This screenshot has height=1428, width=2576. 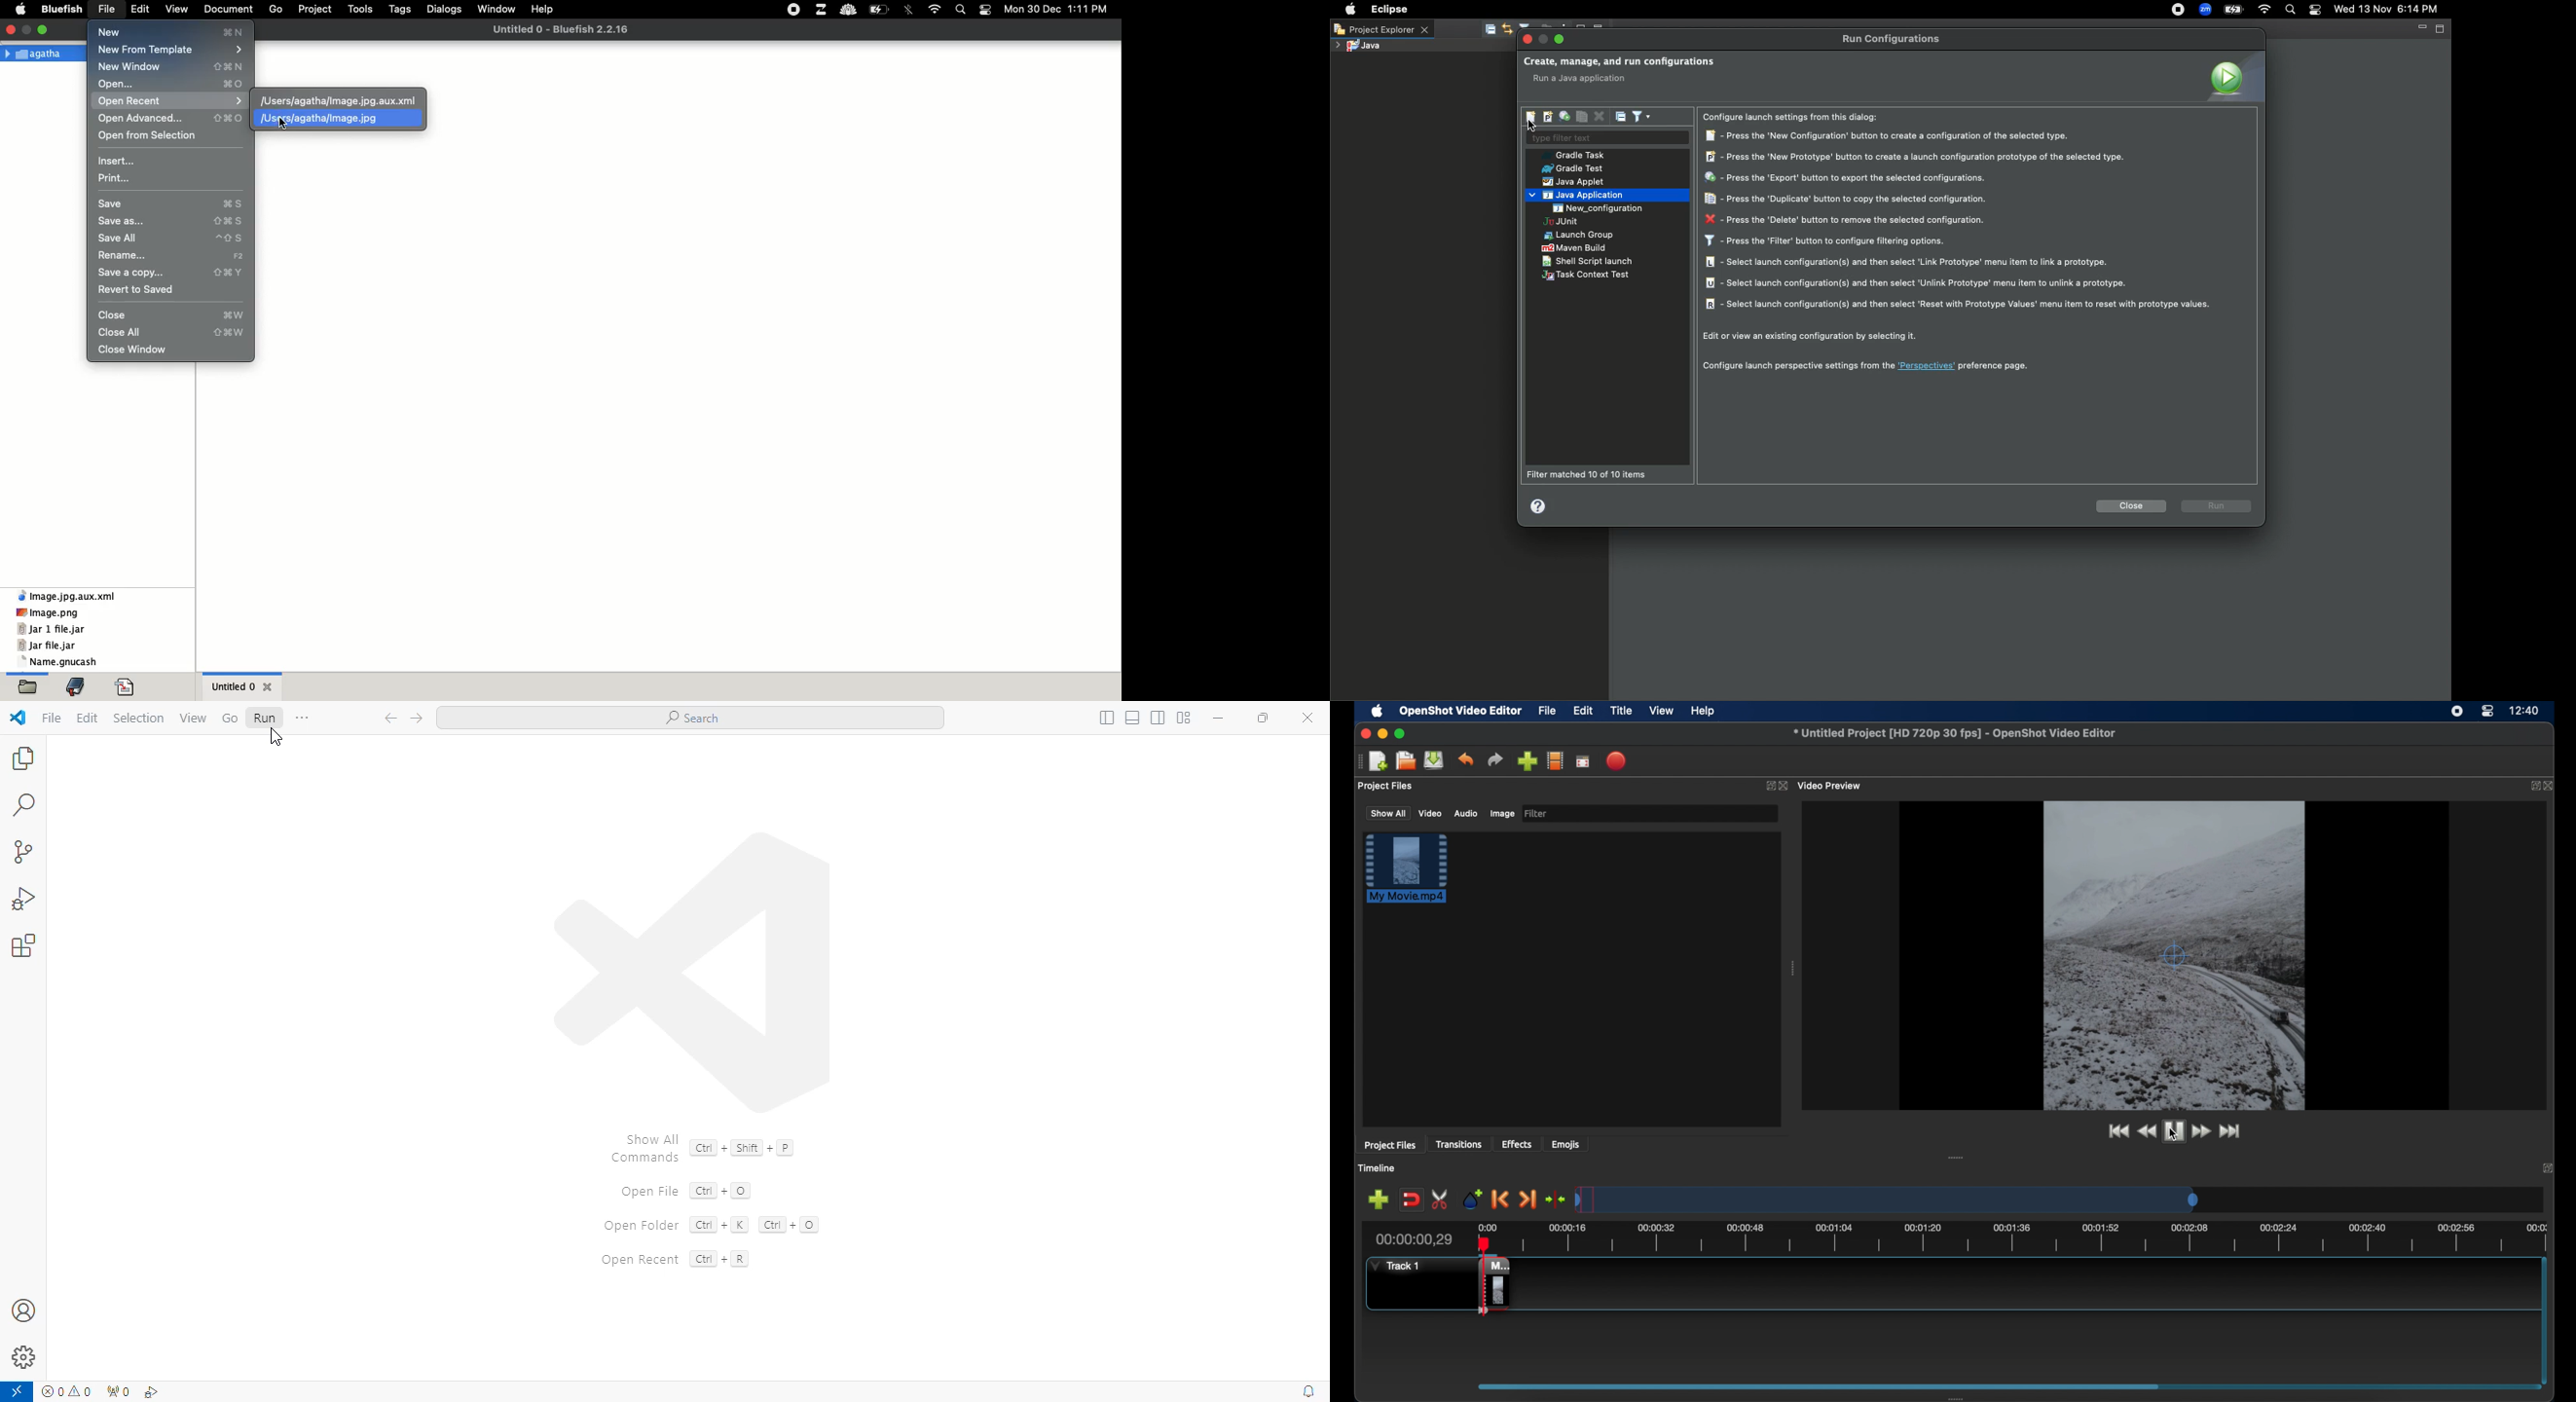 What do you see at coordinates (24, 945) in the screenshot?
I see `extensions` at bounding box center [24, 945].